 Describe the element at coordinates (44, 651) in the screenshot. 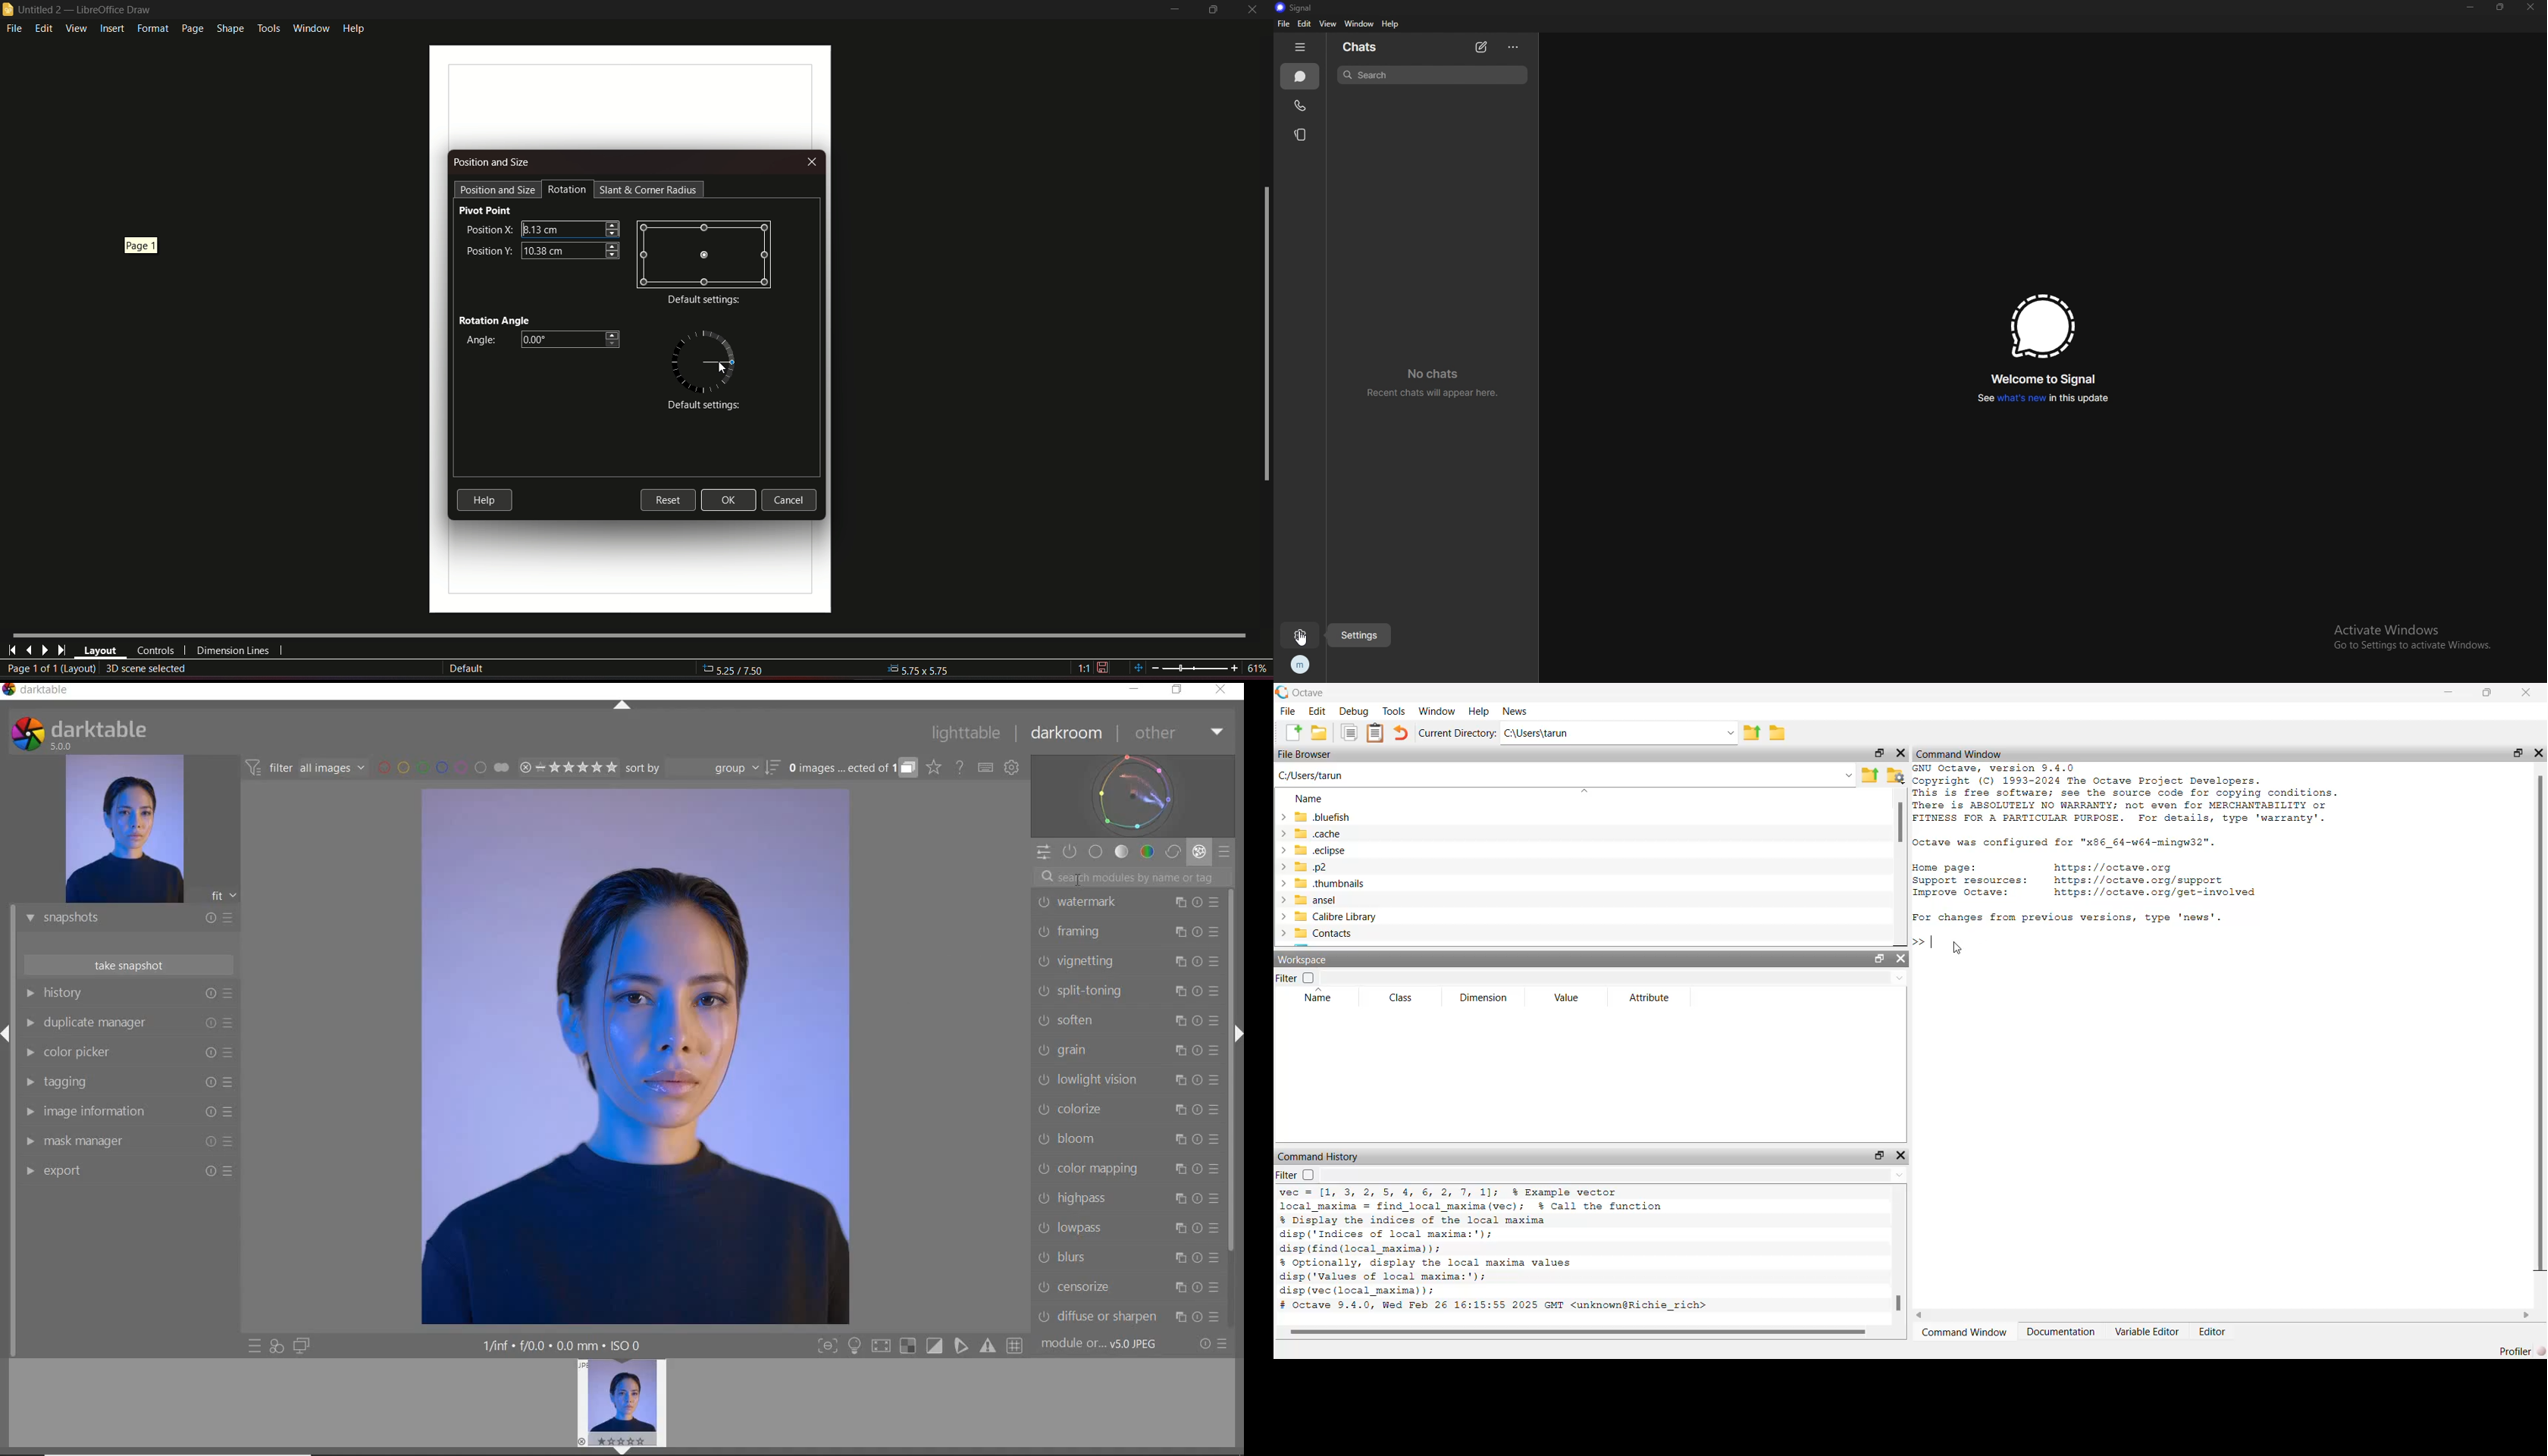

I see `next page` at that location.